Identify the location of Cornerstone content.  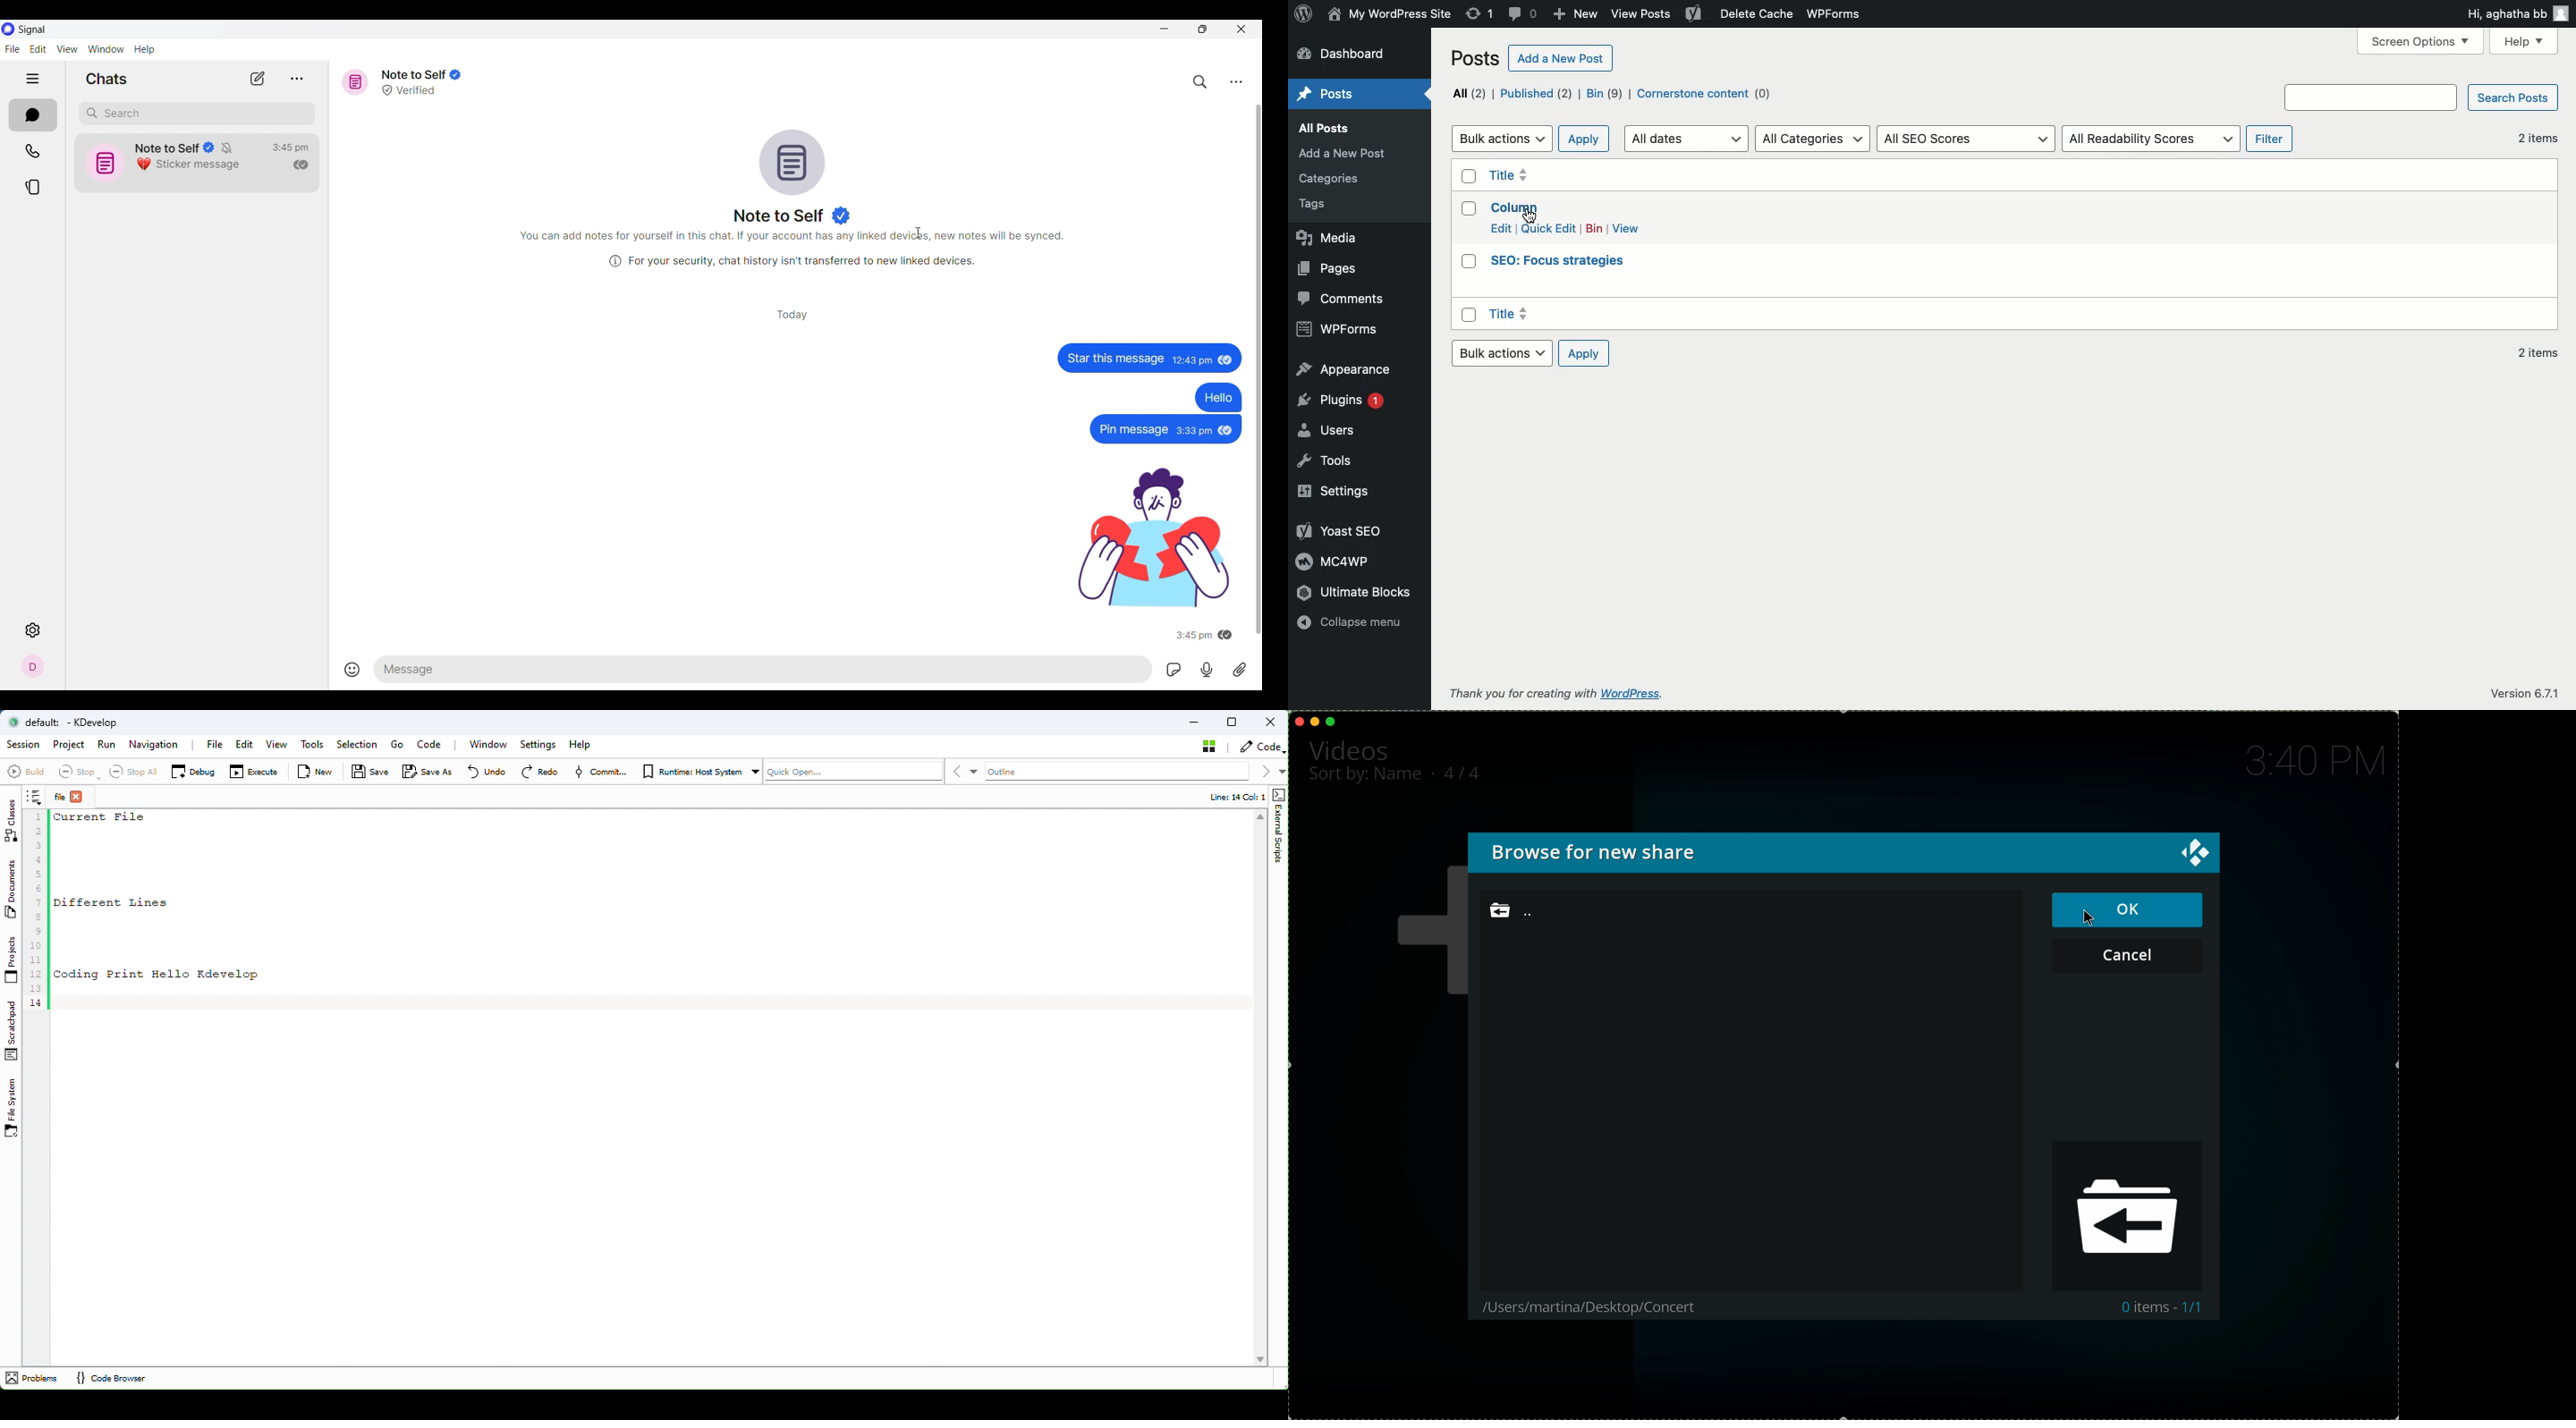
(1707, 94).